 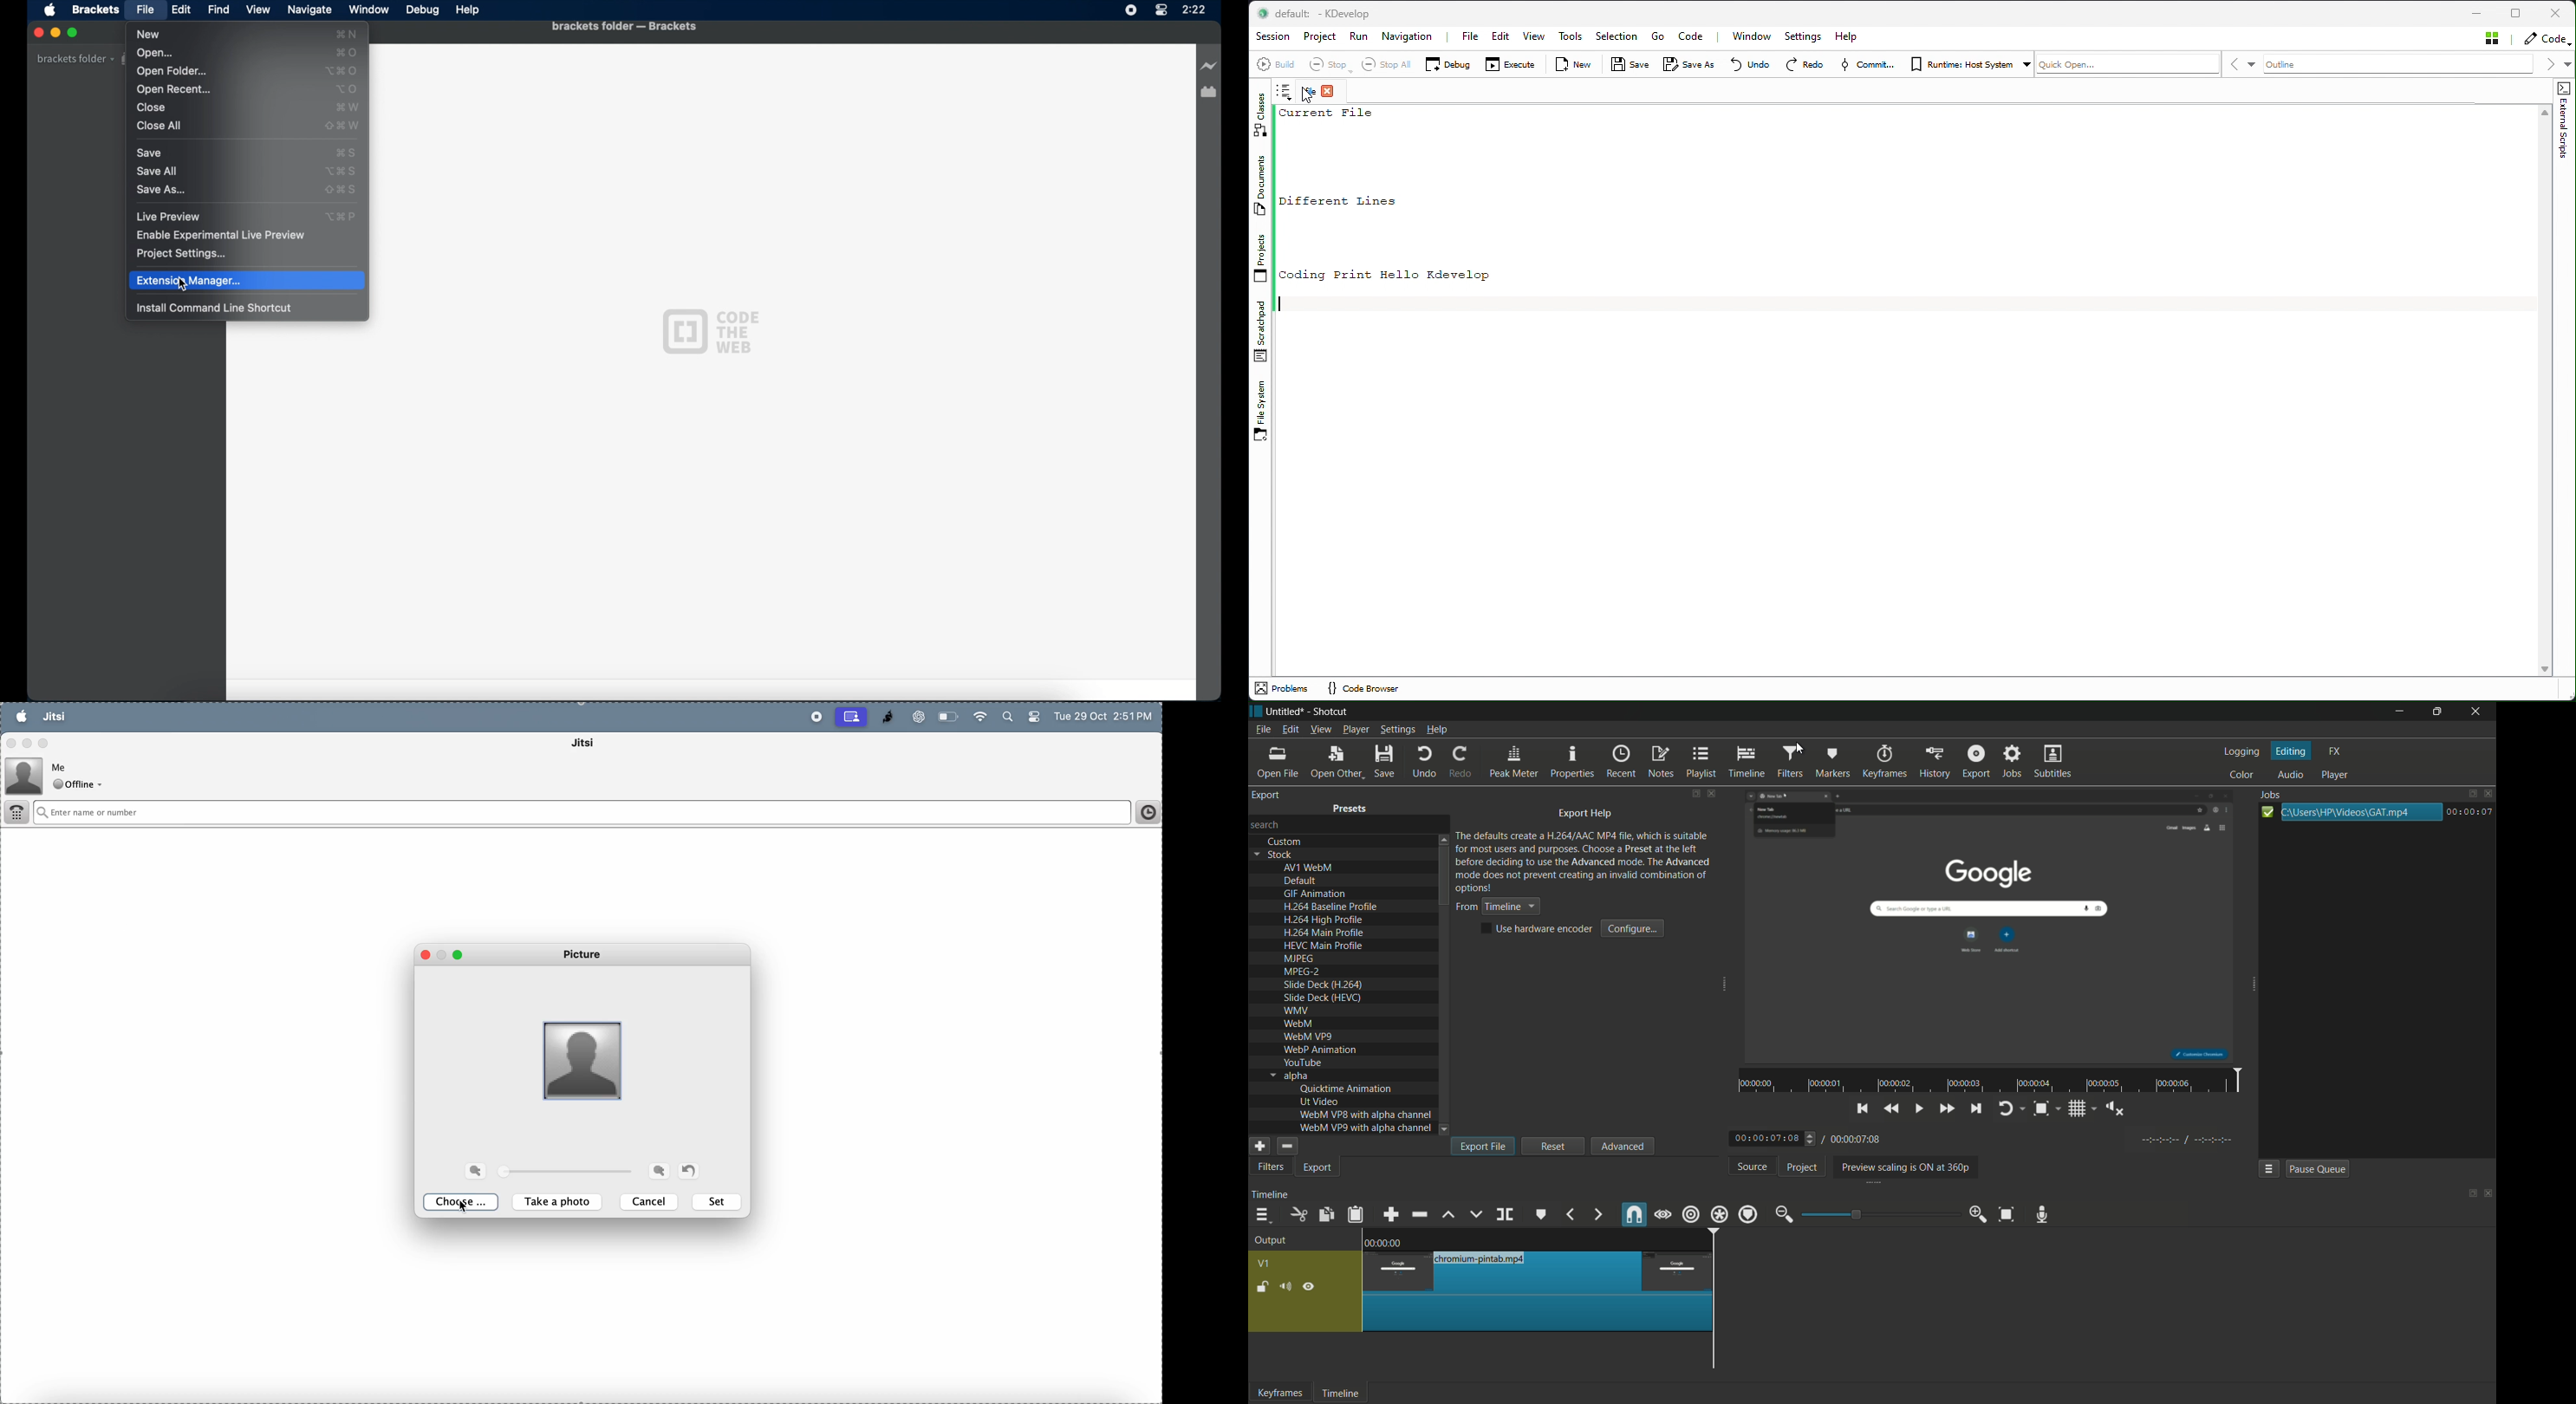 What do you see at coordinates (1322, 932) in the screenshot?
I see `'H.264 Main Profile` at bounding box center [1322, 932].